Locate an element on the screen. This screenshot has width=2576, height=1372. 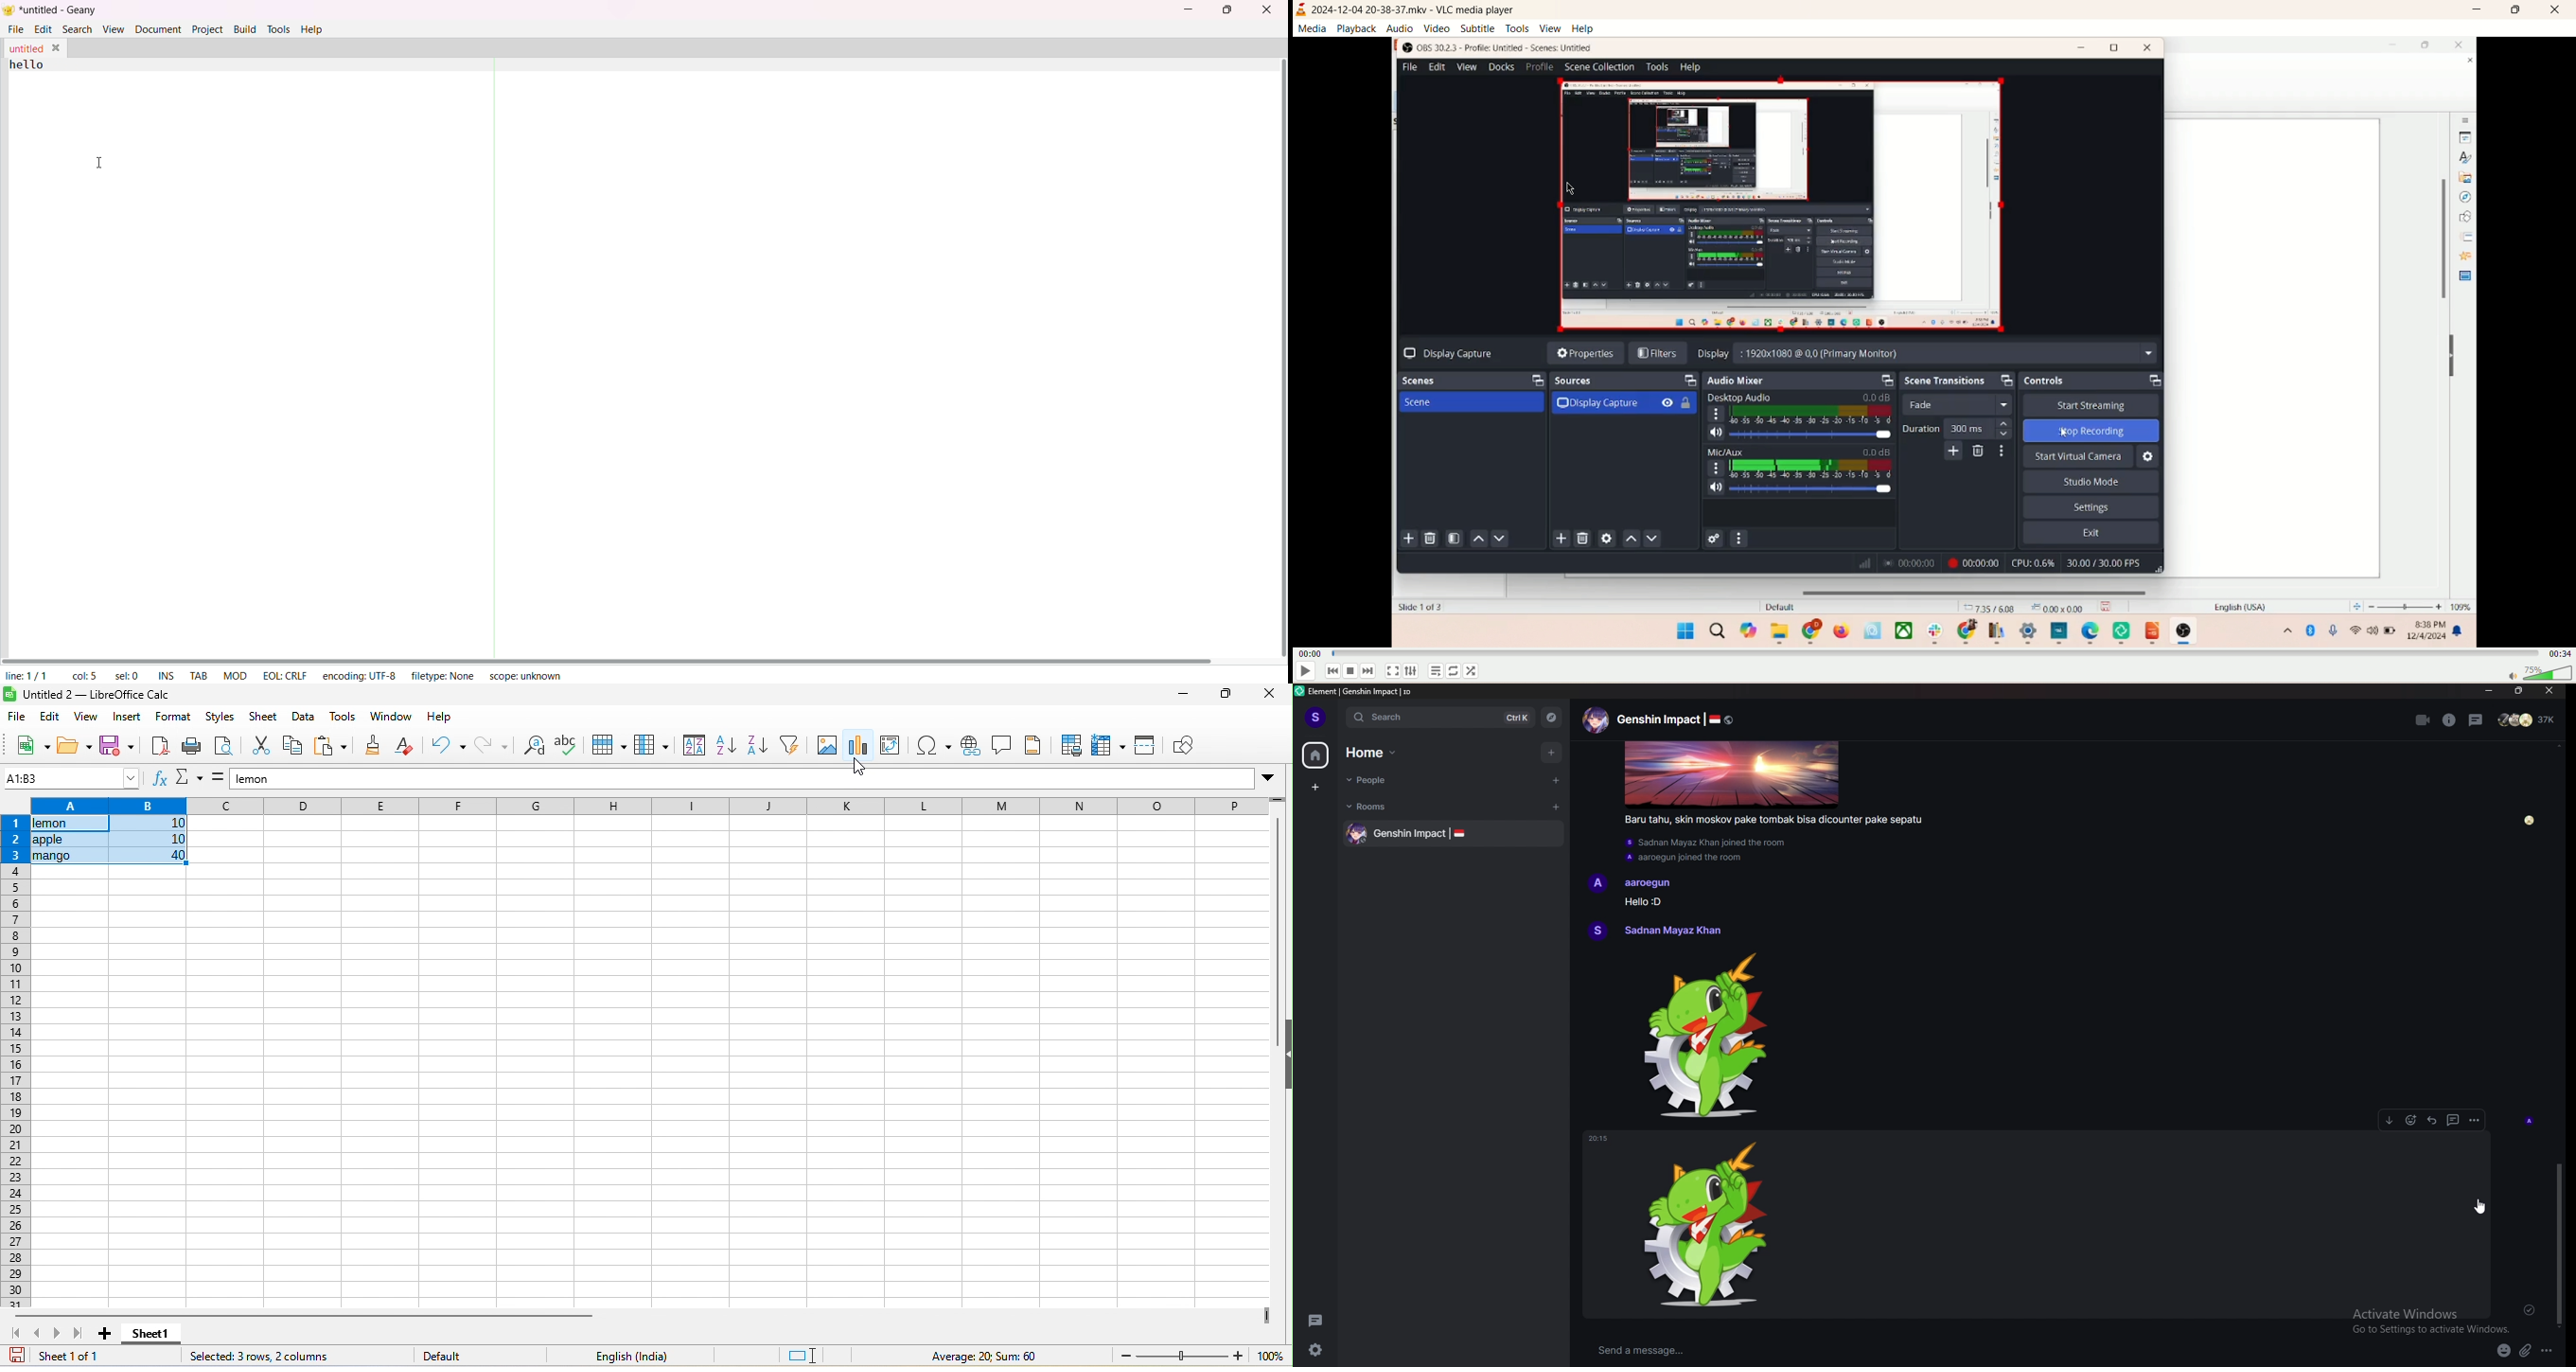
extended settings is located at coordinates (1411, 673).